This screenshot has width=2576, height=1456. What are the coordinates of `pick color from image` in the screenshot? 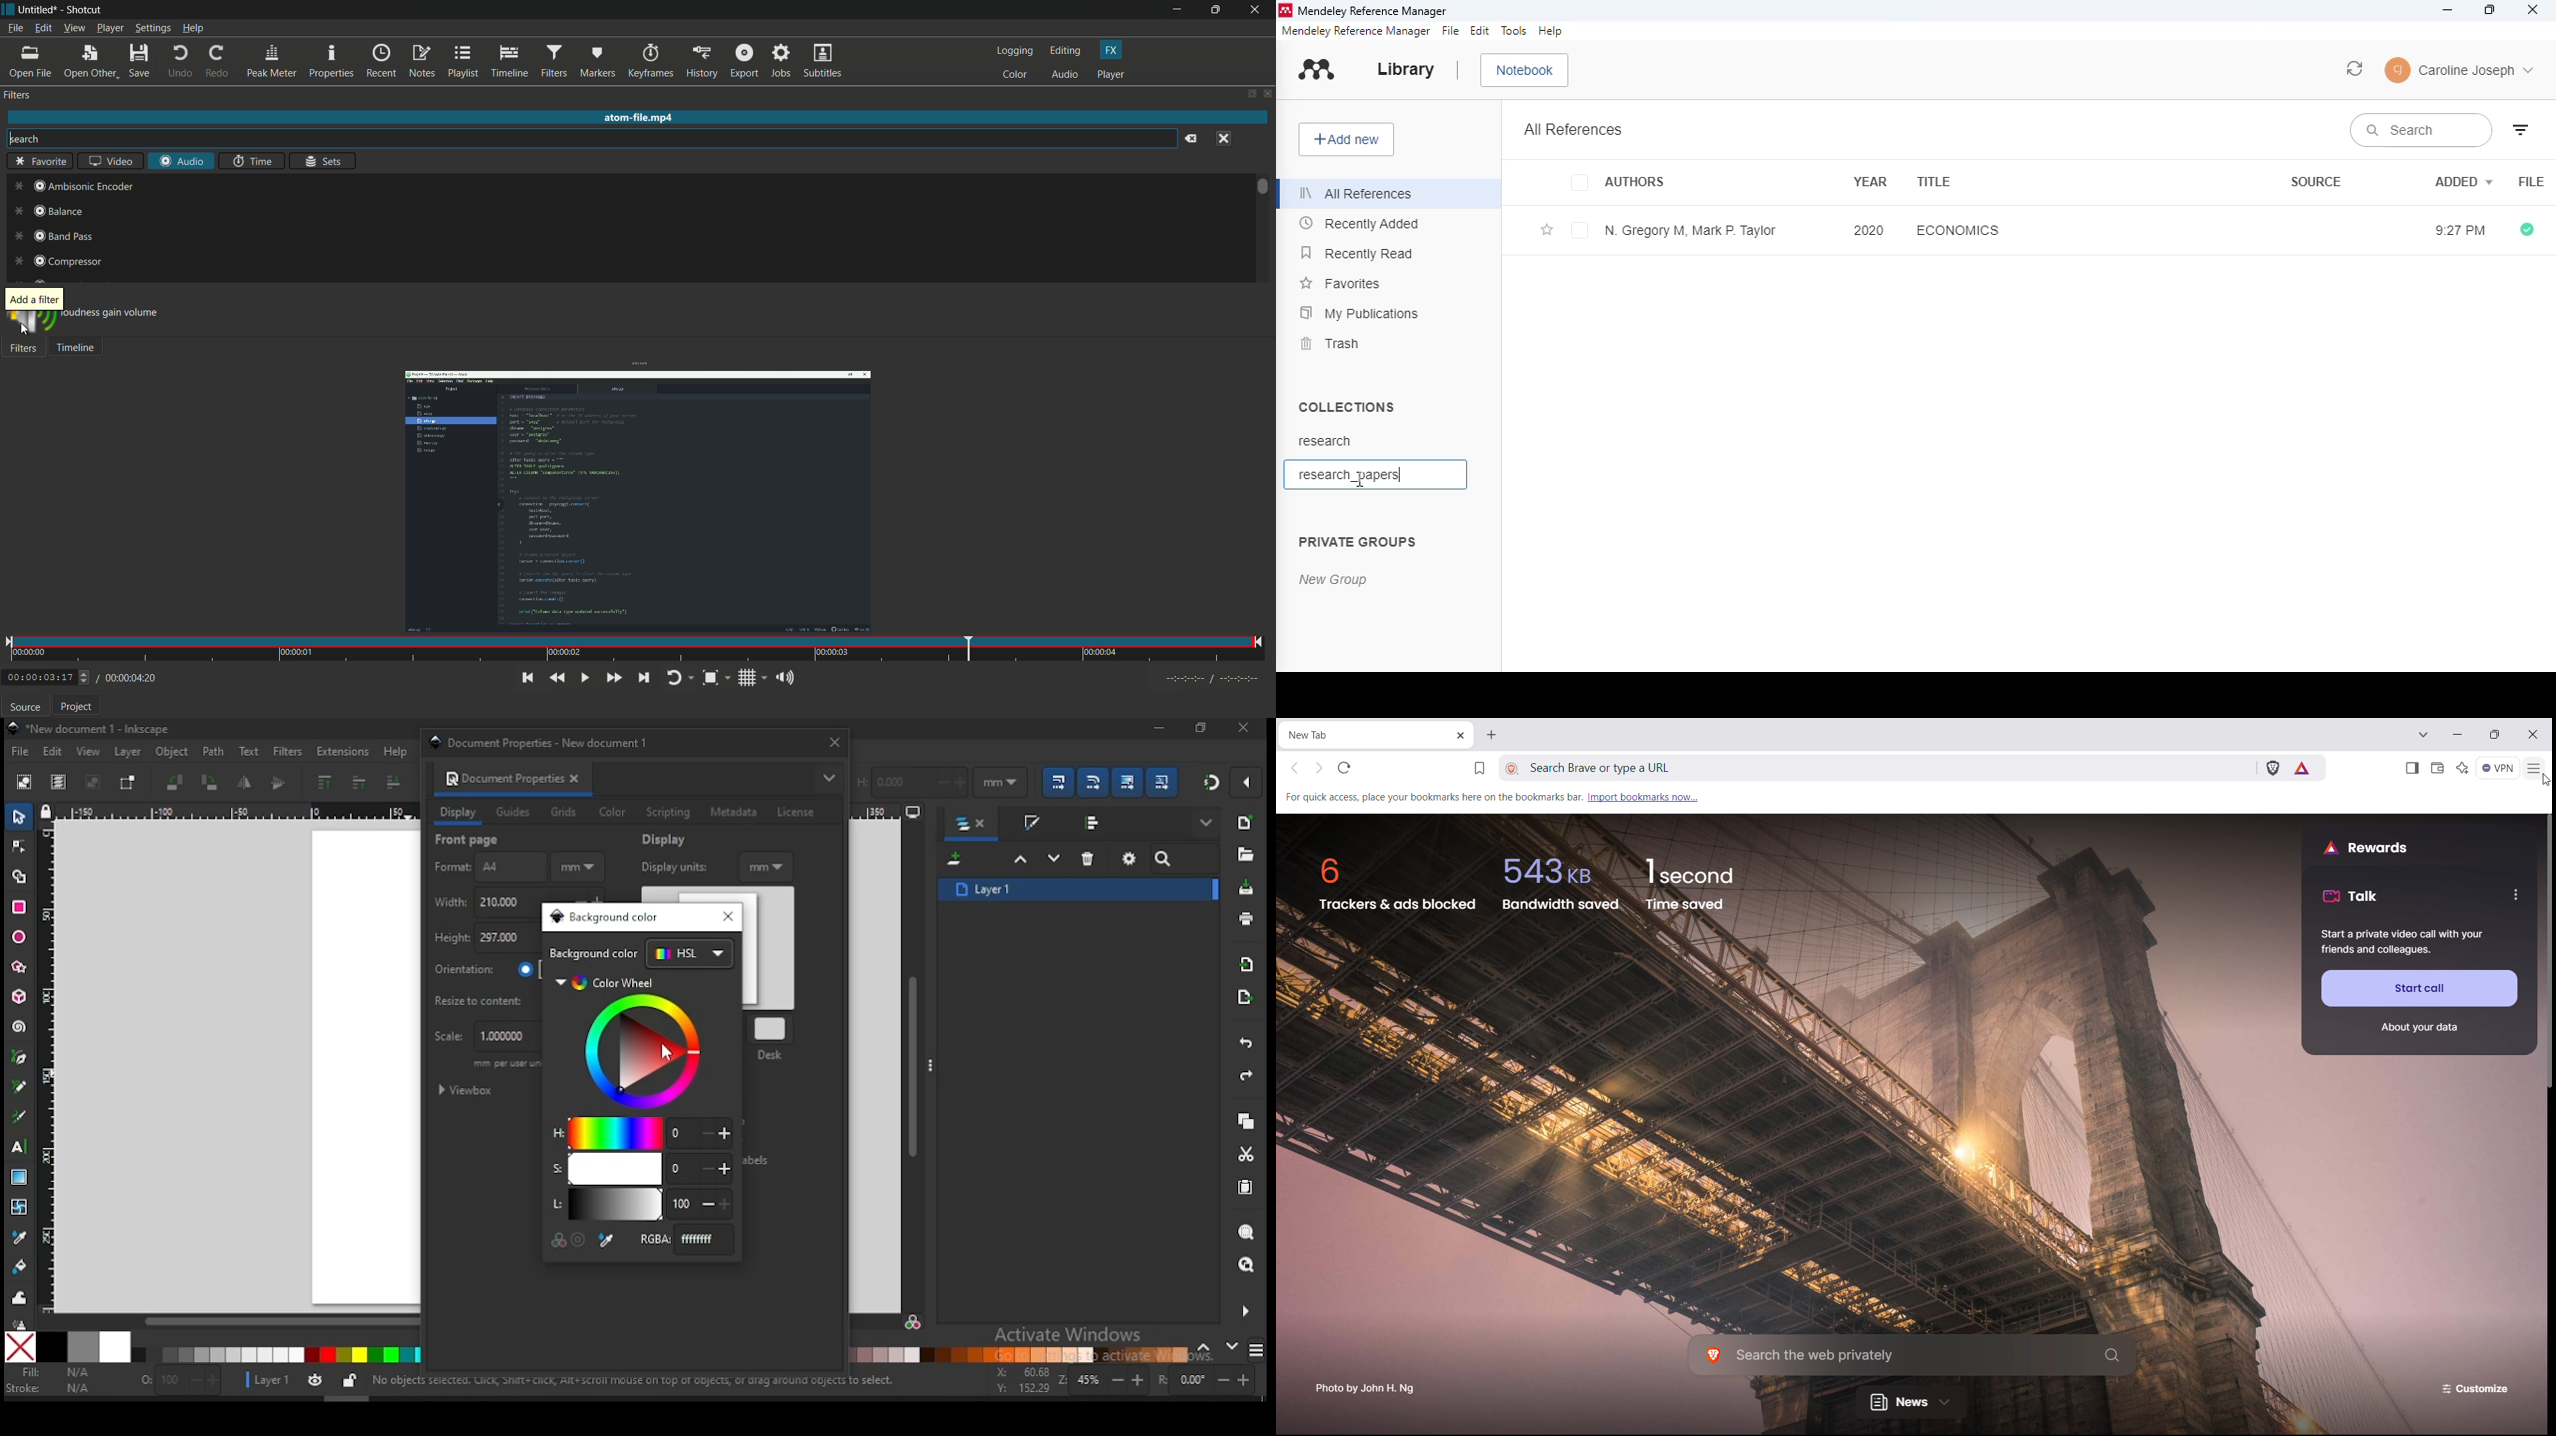 It's located at (607, 1241).